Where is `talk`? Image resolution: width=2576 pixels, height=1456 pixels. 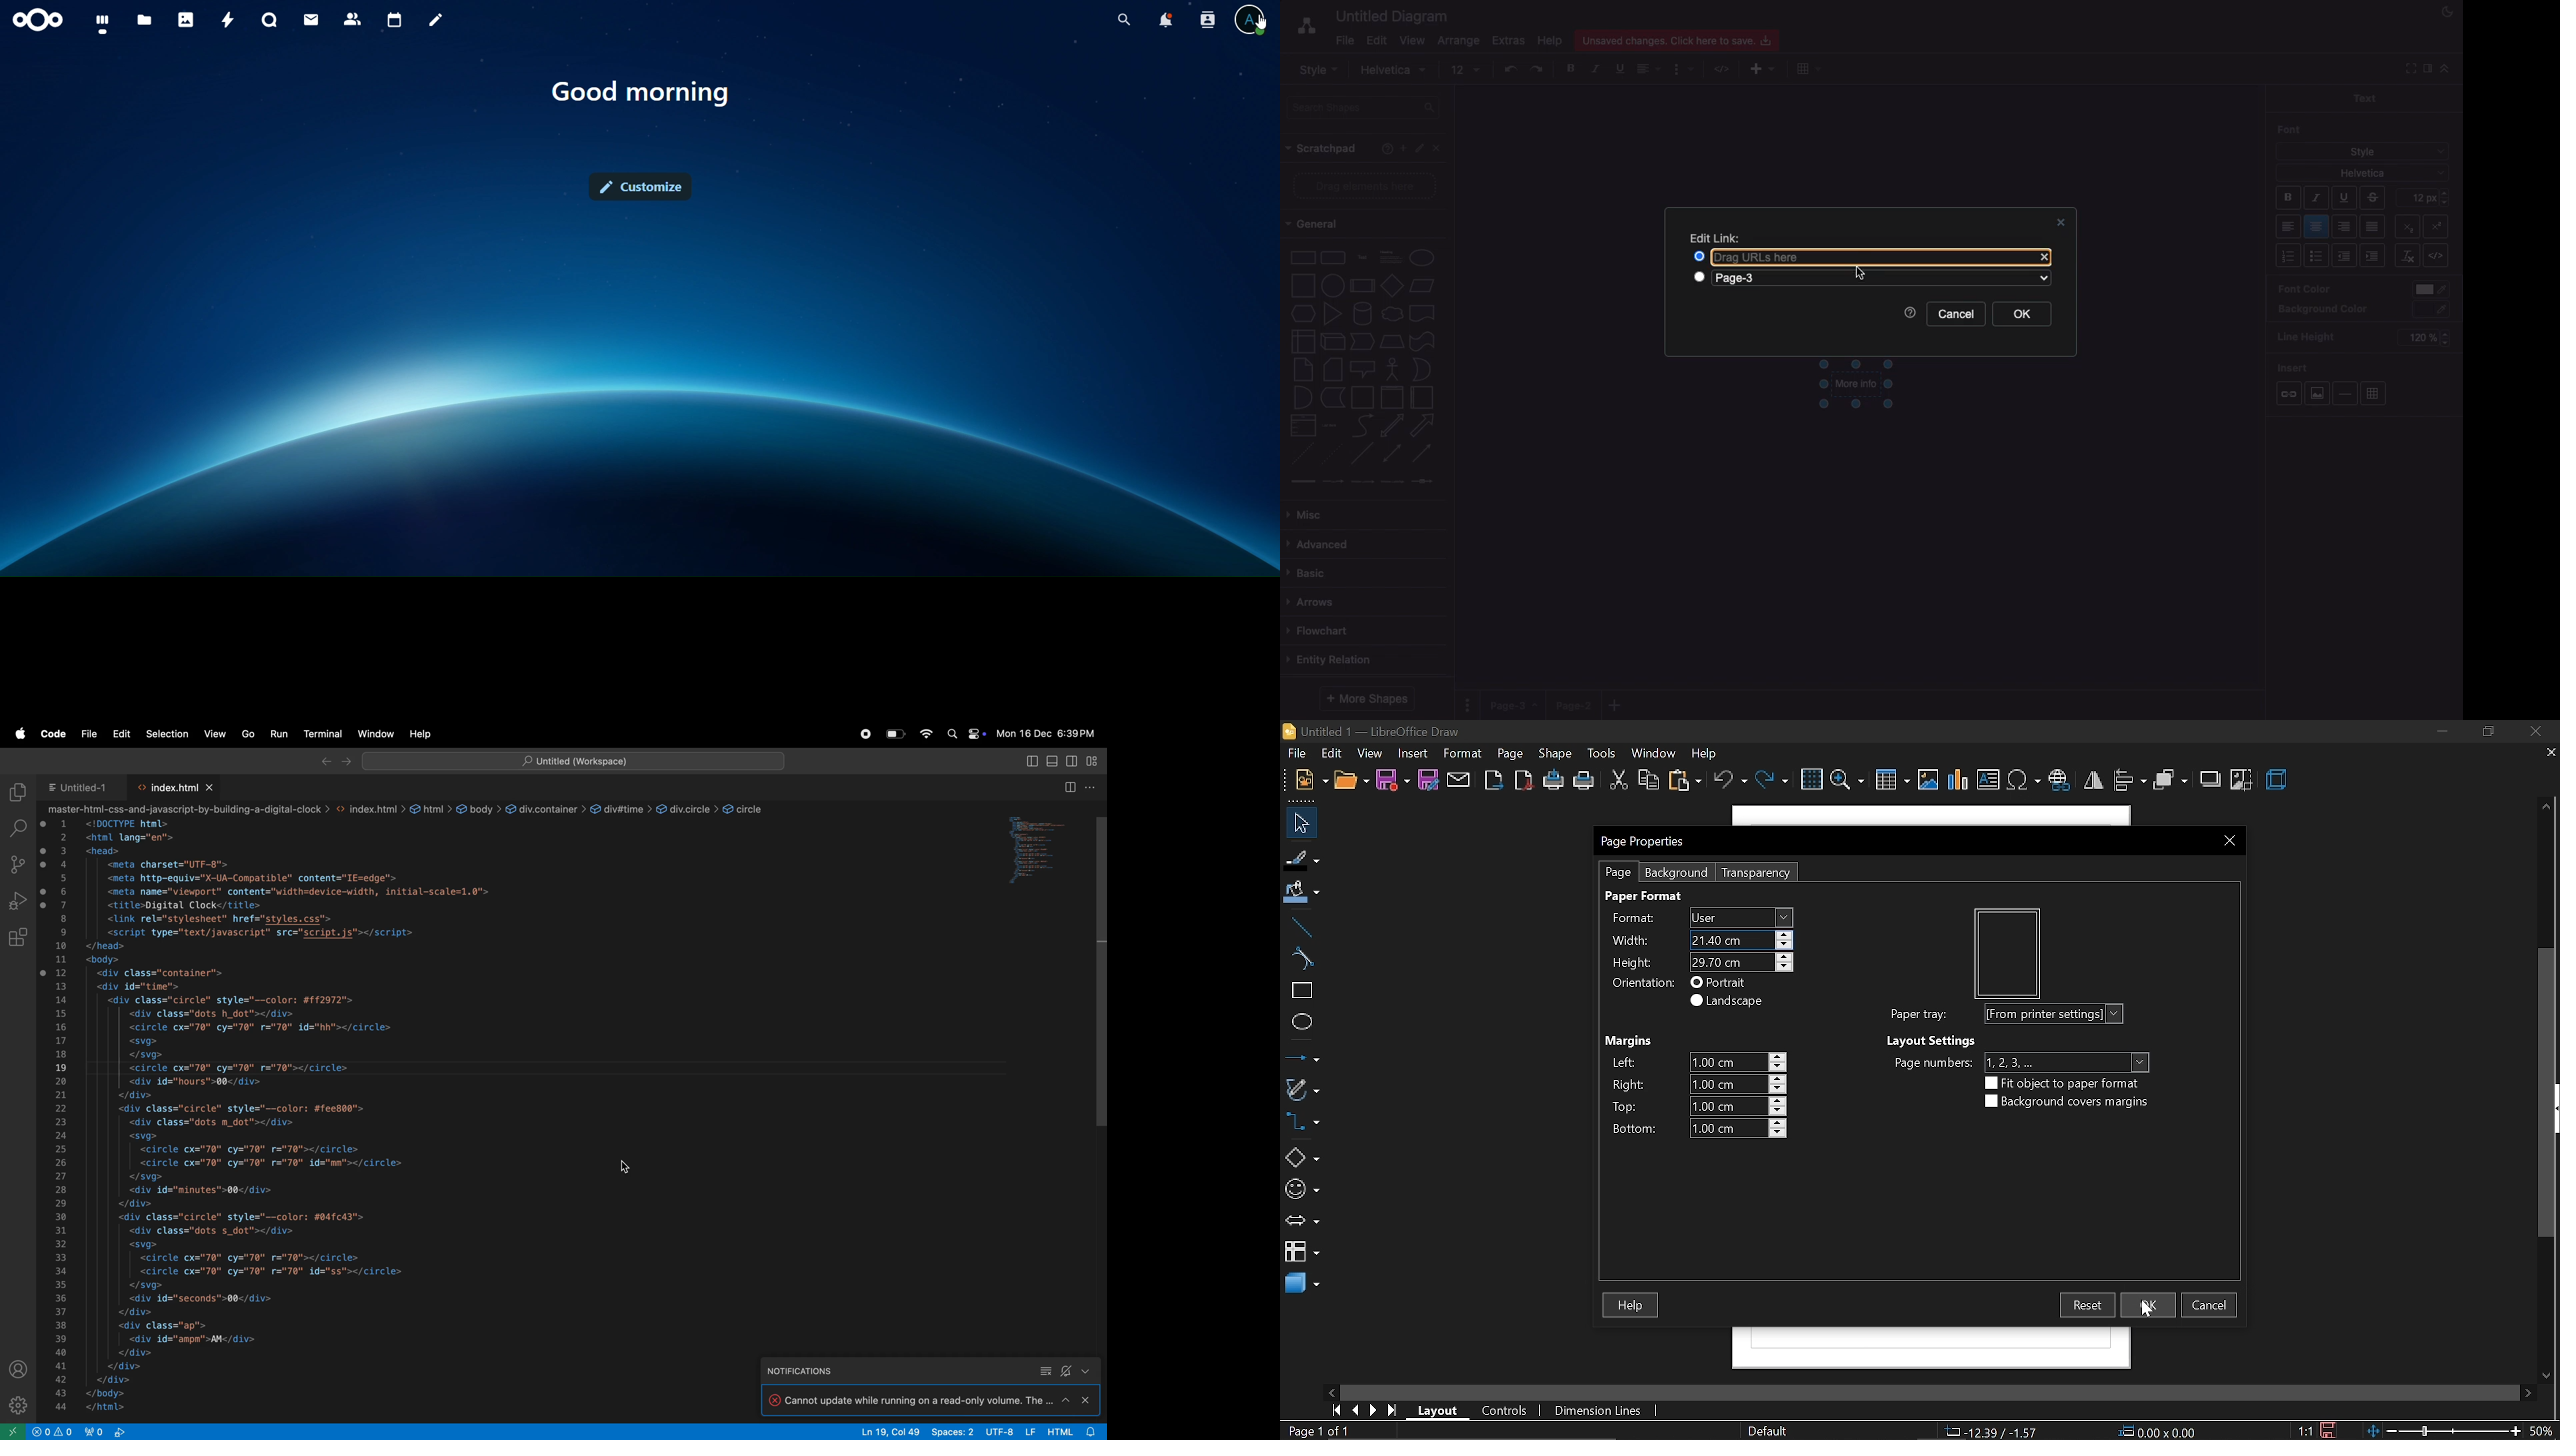 talk is located at coordinates (269, 19).